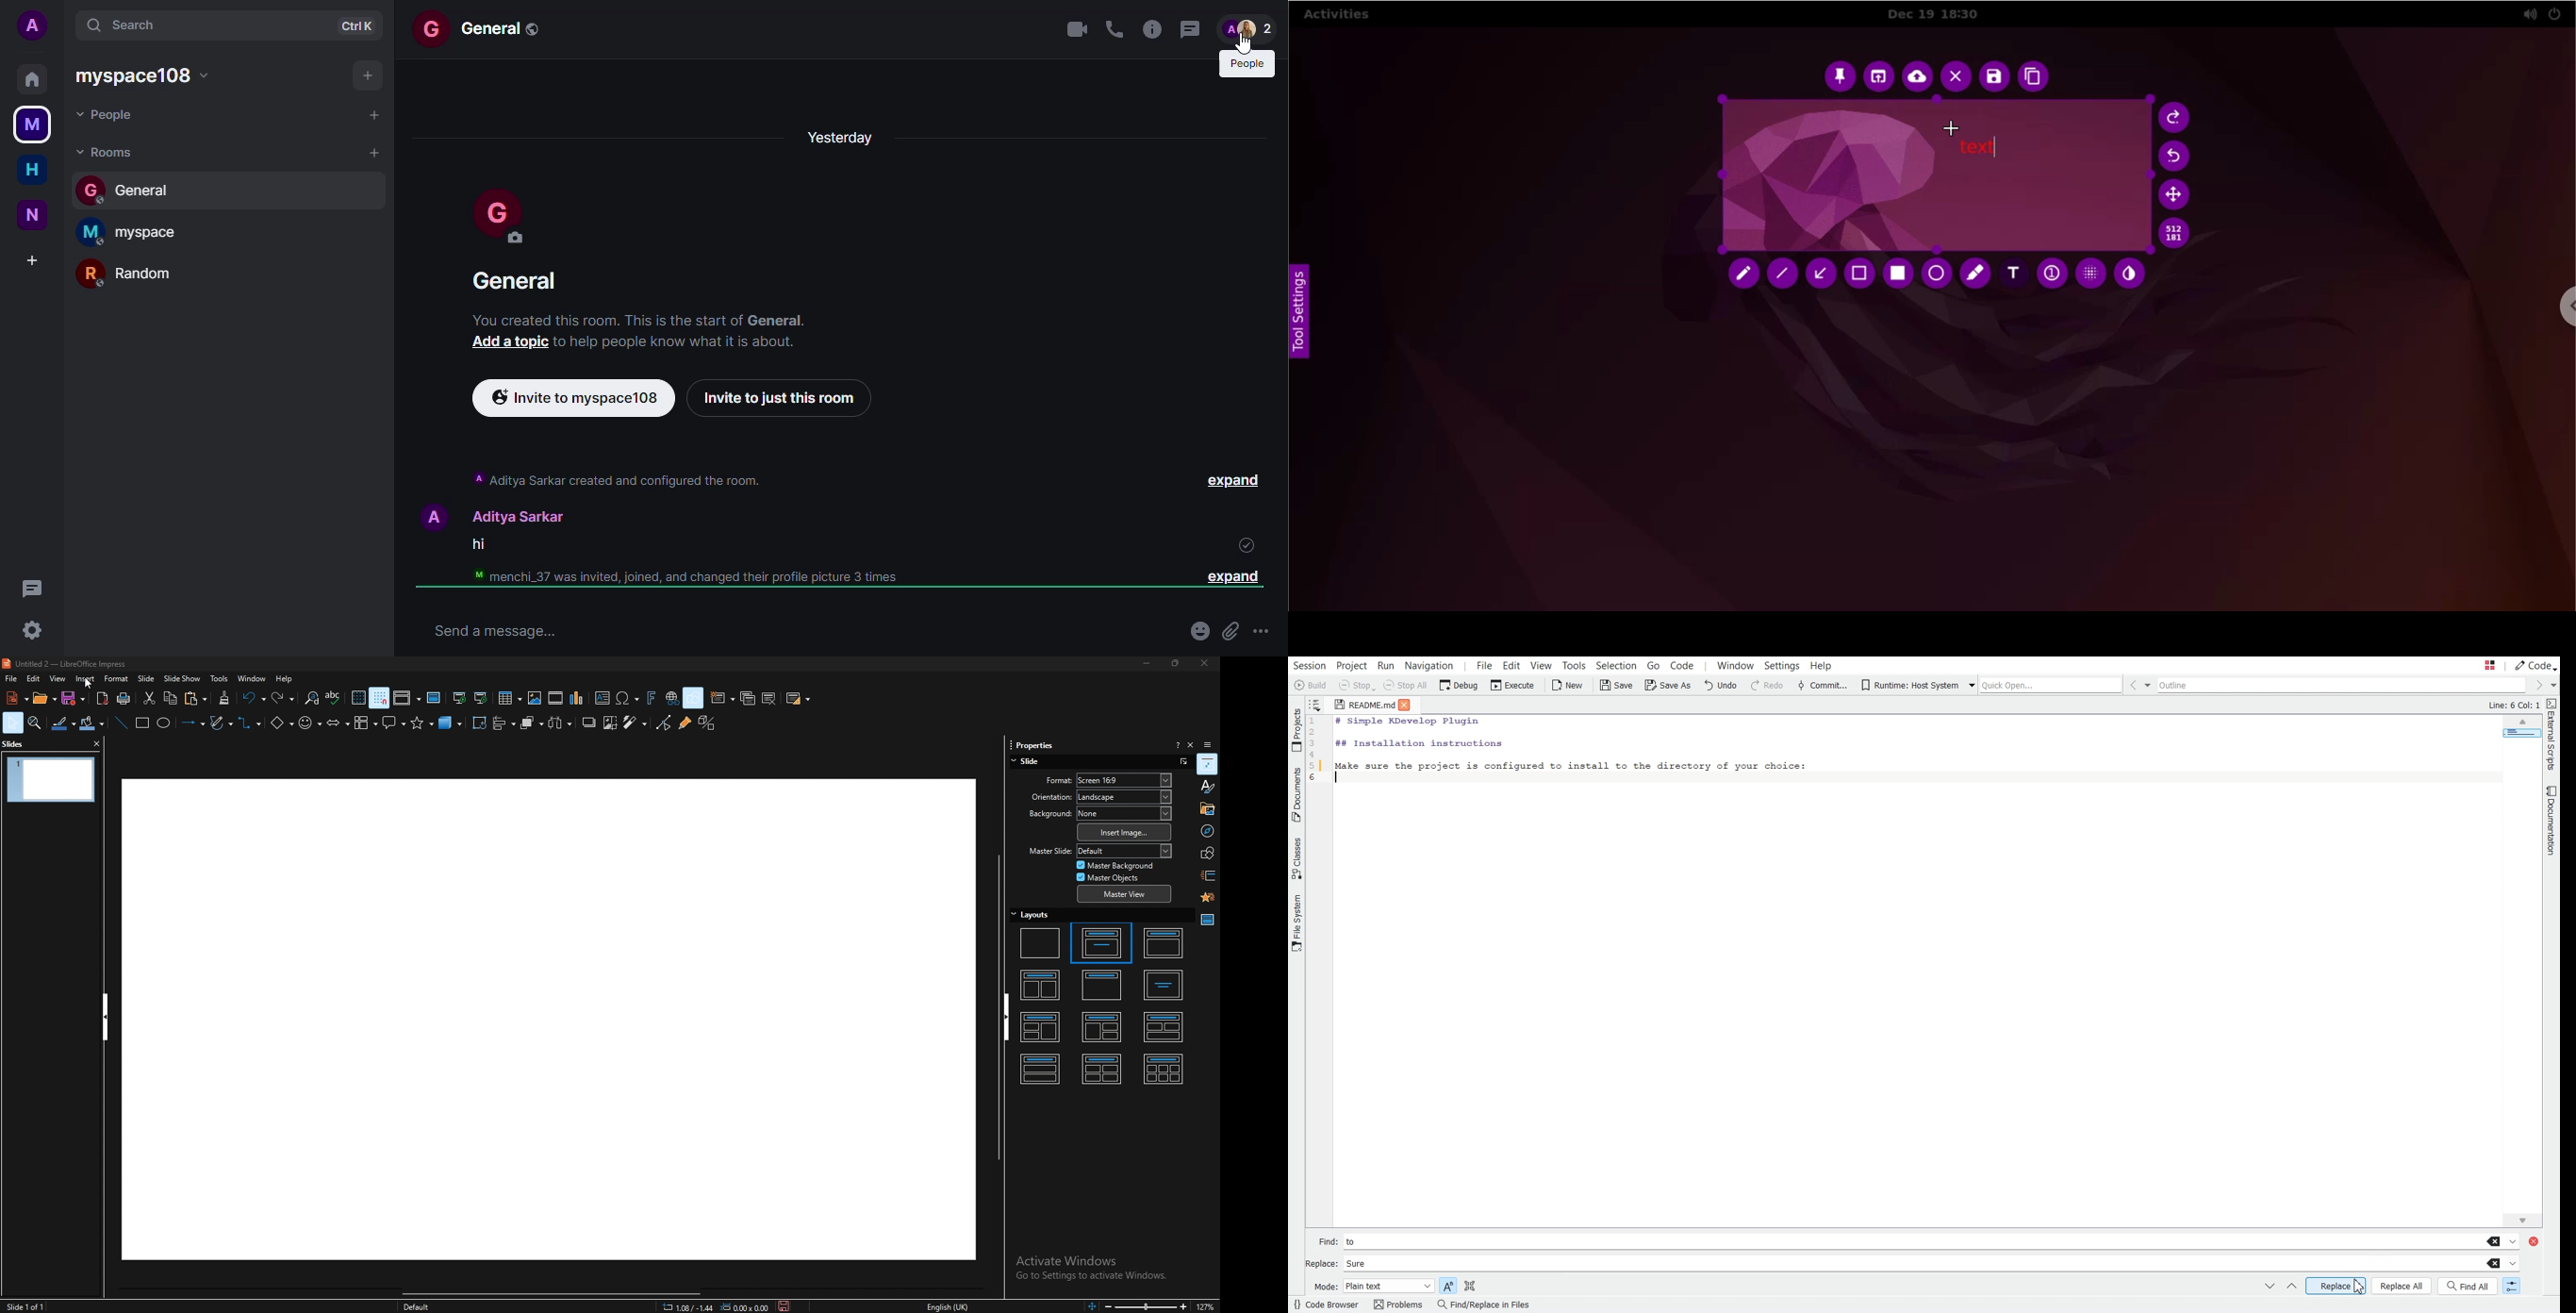 This screenshot has width=2576, height=1316. Describe the element at coordinates (1103, 984) in the screenshot. I see `title only` at that location.